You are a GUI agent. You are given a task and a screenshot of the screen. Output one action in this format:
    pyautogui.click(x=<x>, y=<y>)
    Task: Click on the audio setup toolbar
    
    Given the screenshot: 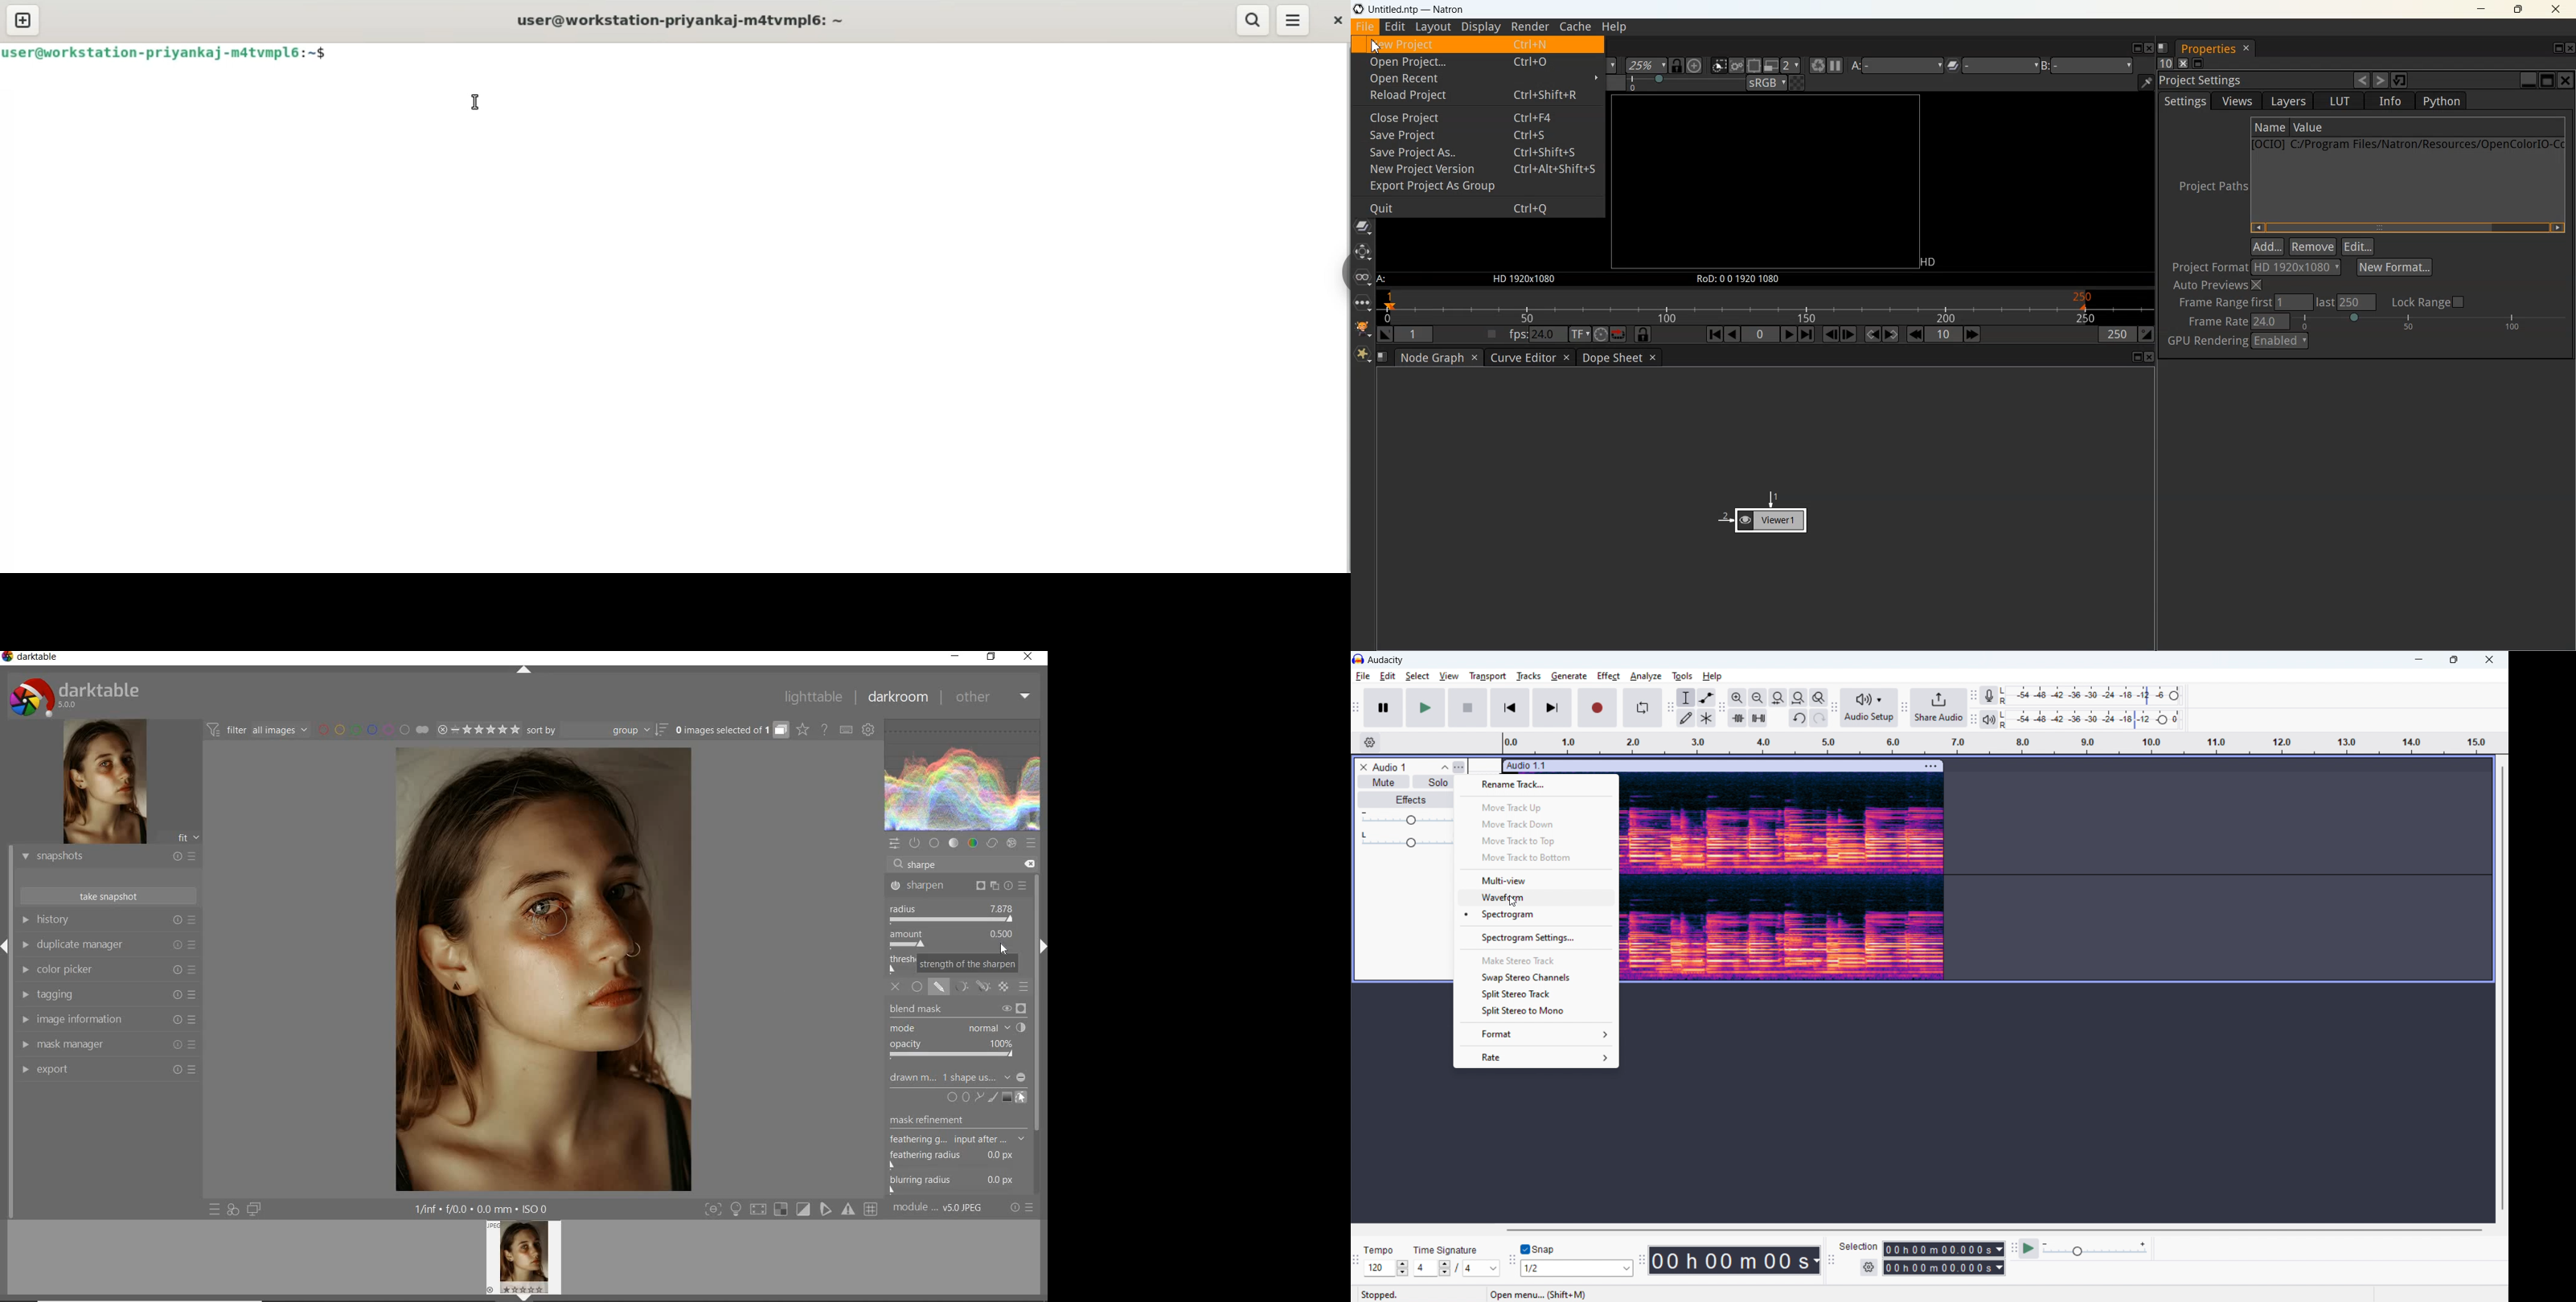 What is the action you would take?
    pyautogui.click(x=1834, y=708)
    